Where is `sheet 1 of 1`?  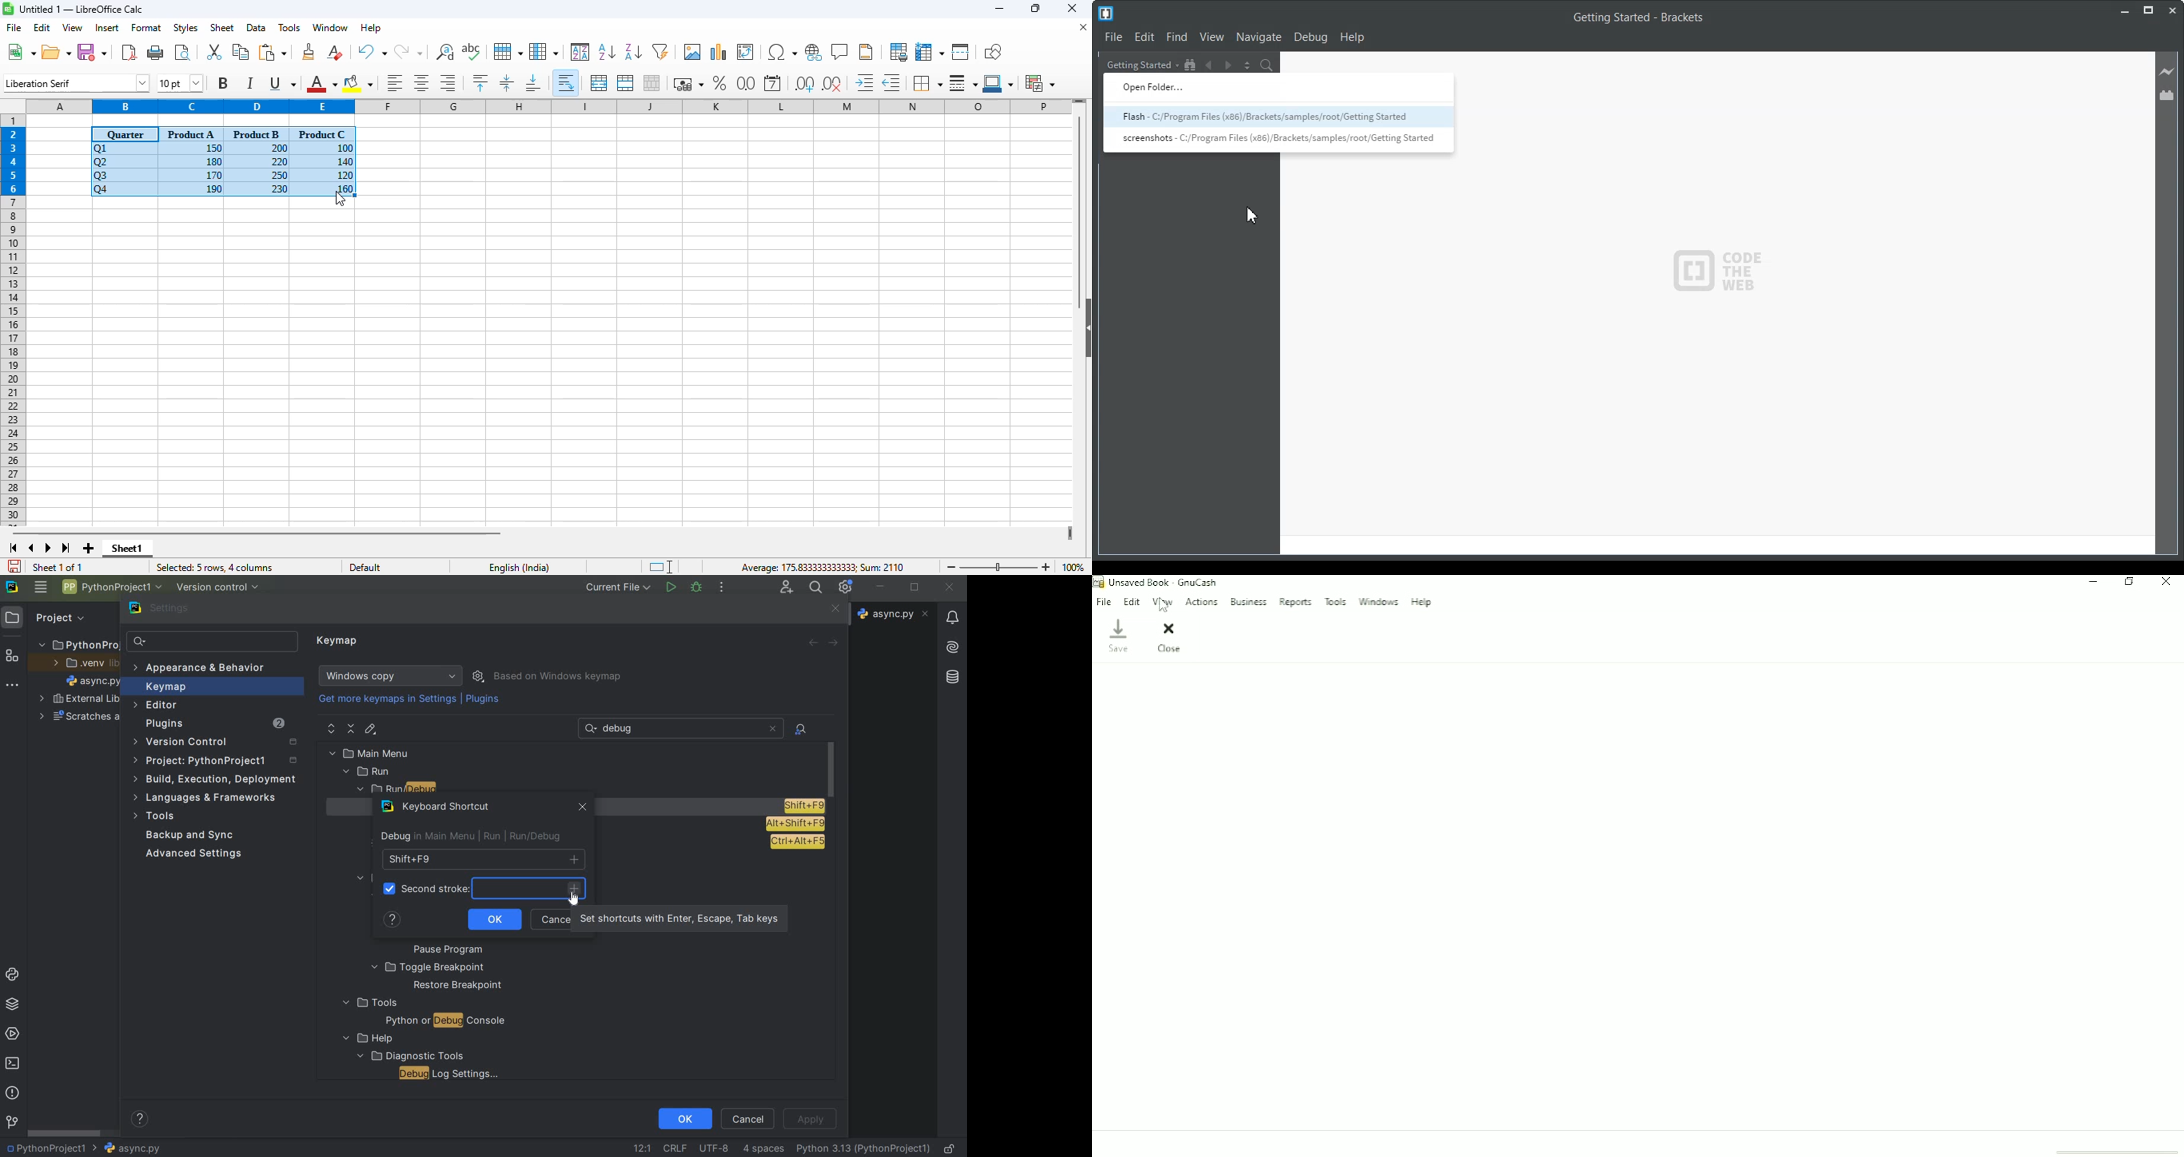
sheet 1 of 1 is located at coordinates (58, 568).